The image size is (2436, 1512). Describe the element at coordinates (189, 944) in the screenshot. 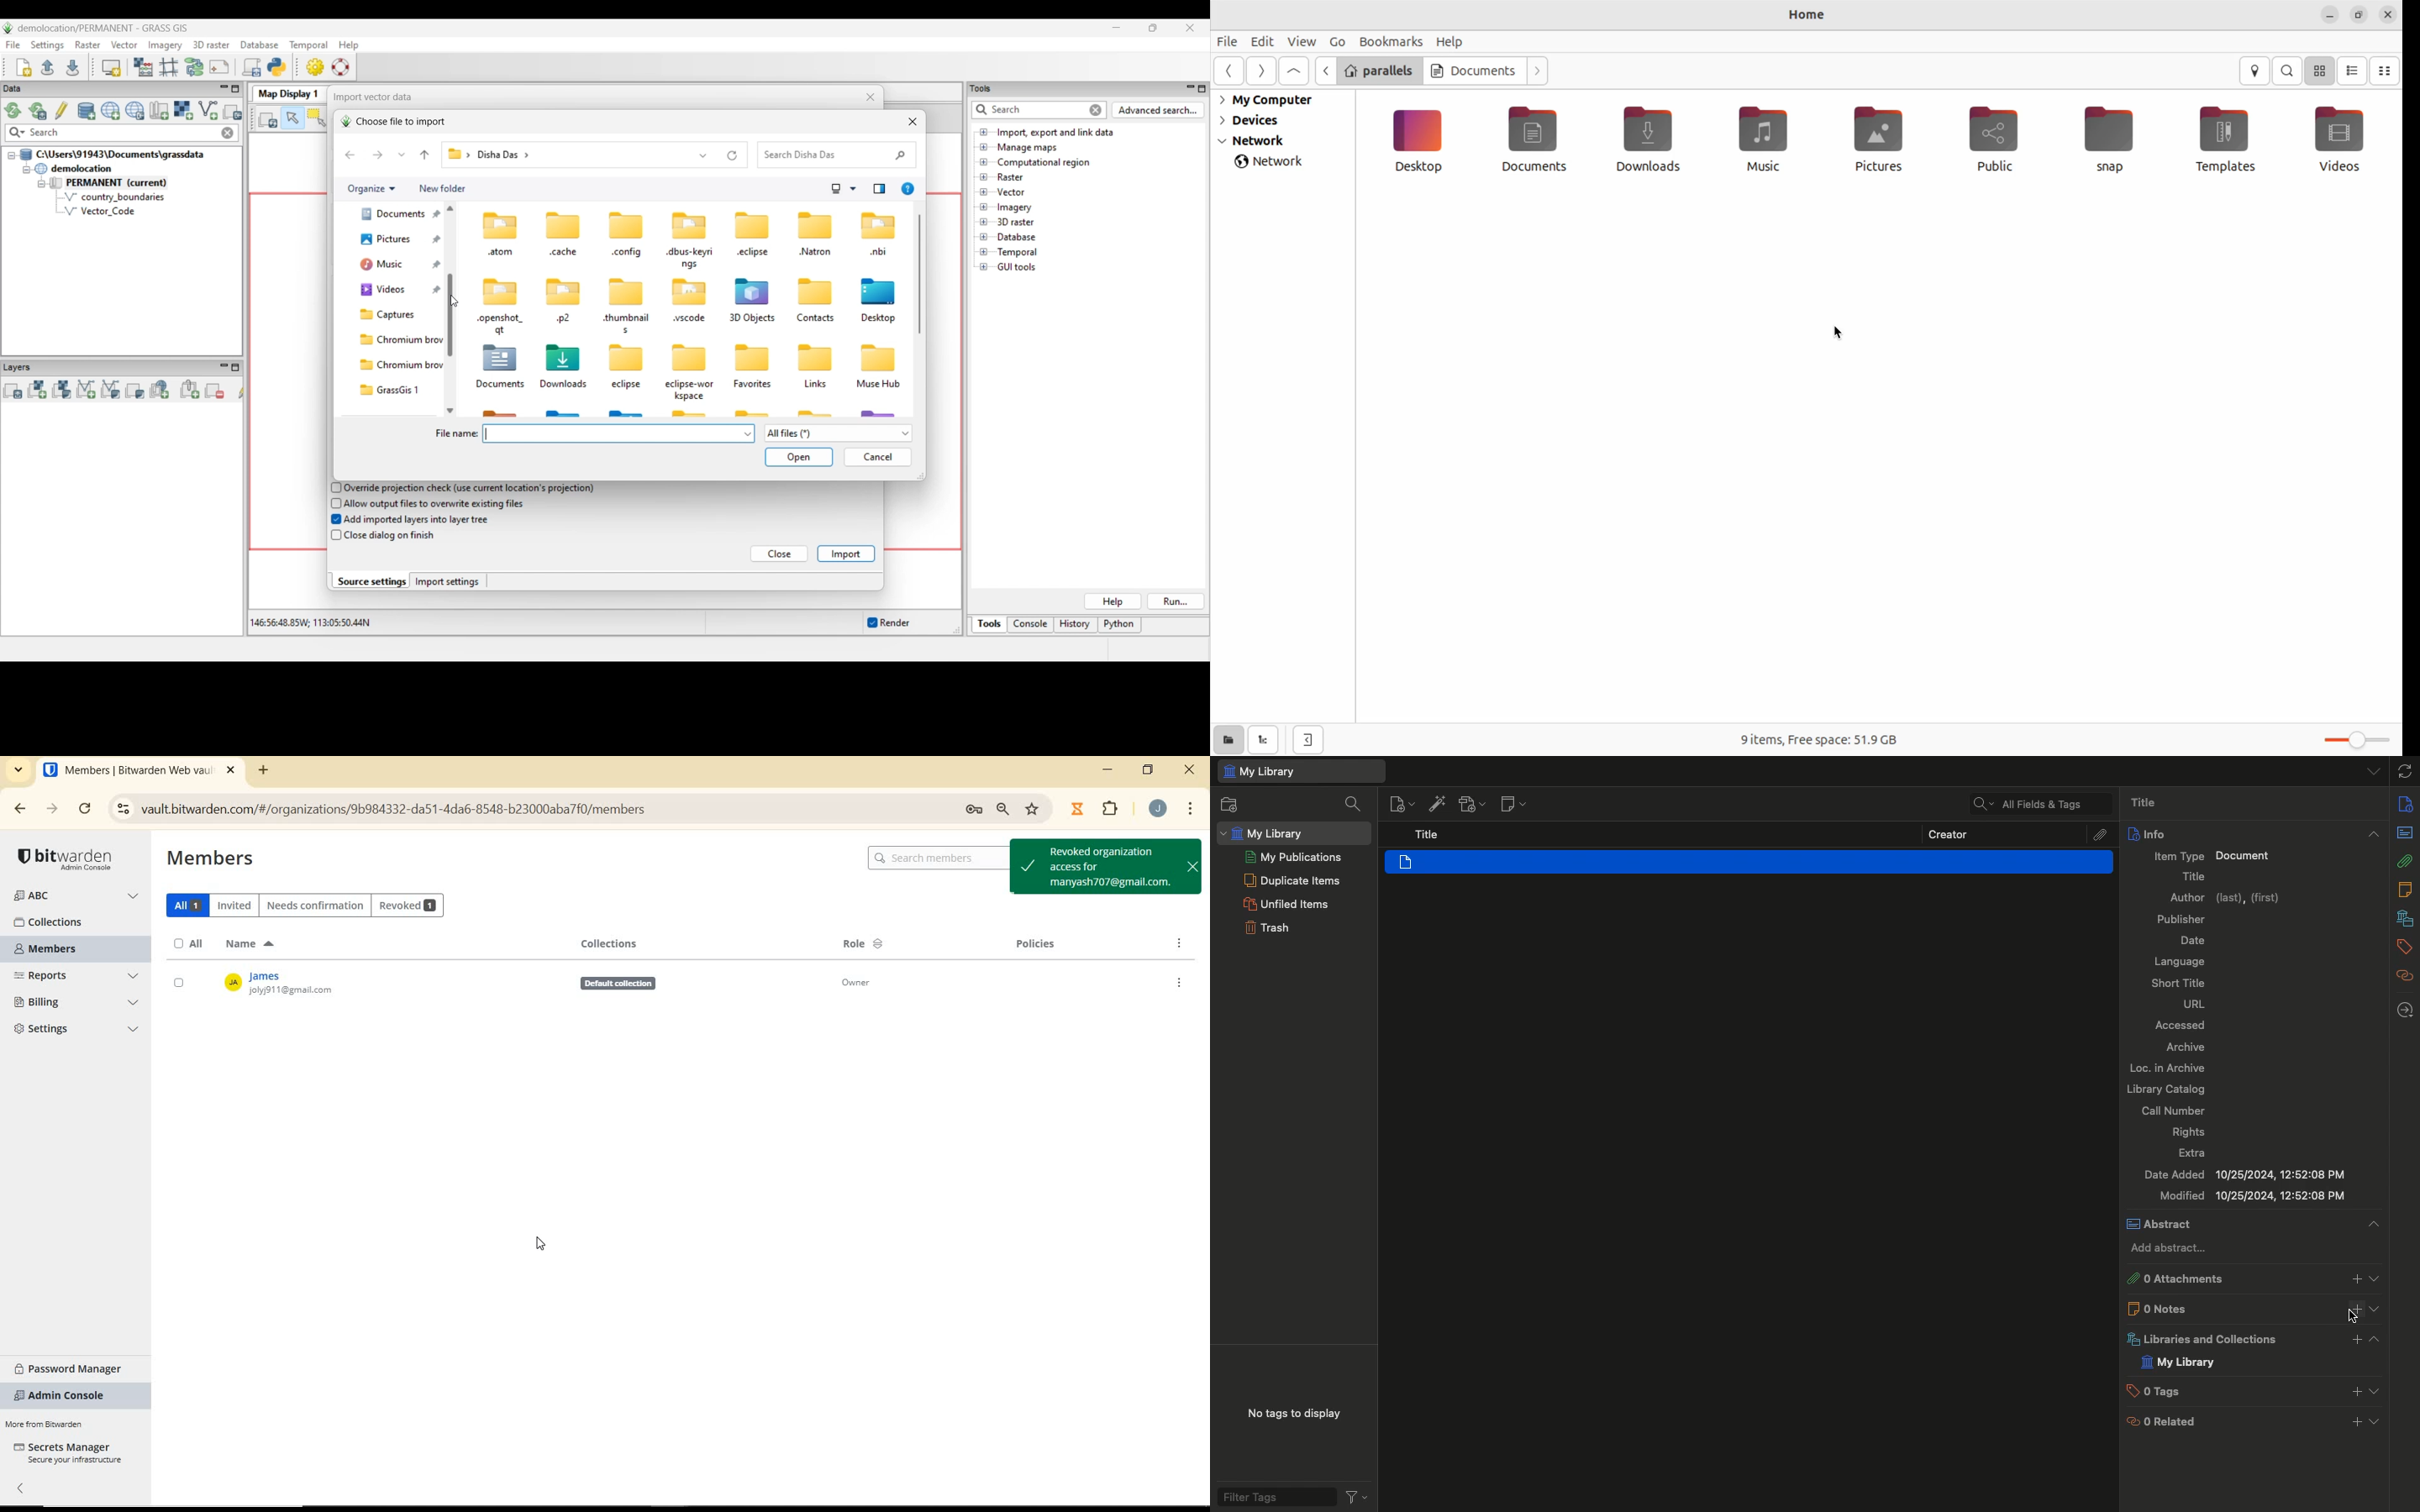

I see `` at that location.